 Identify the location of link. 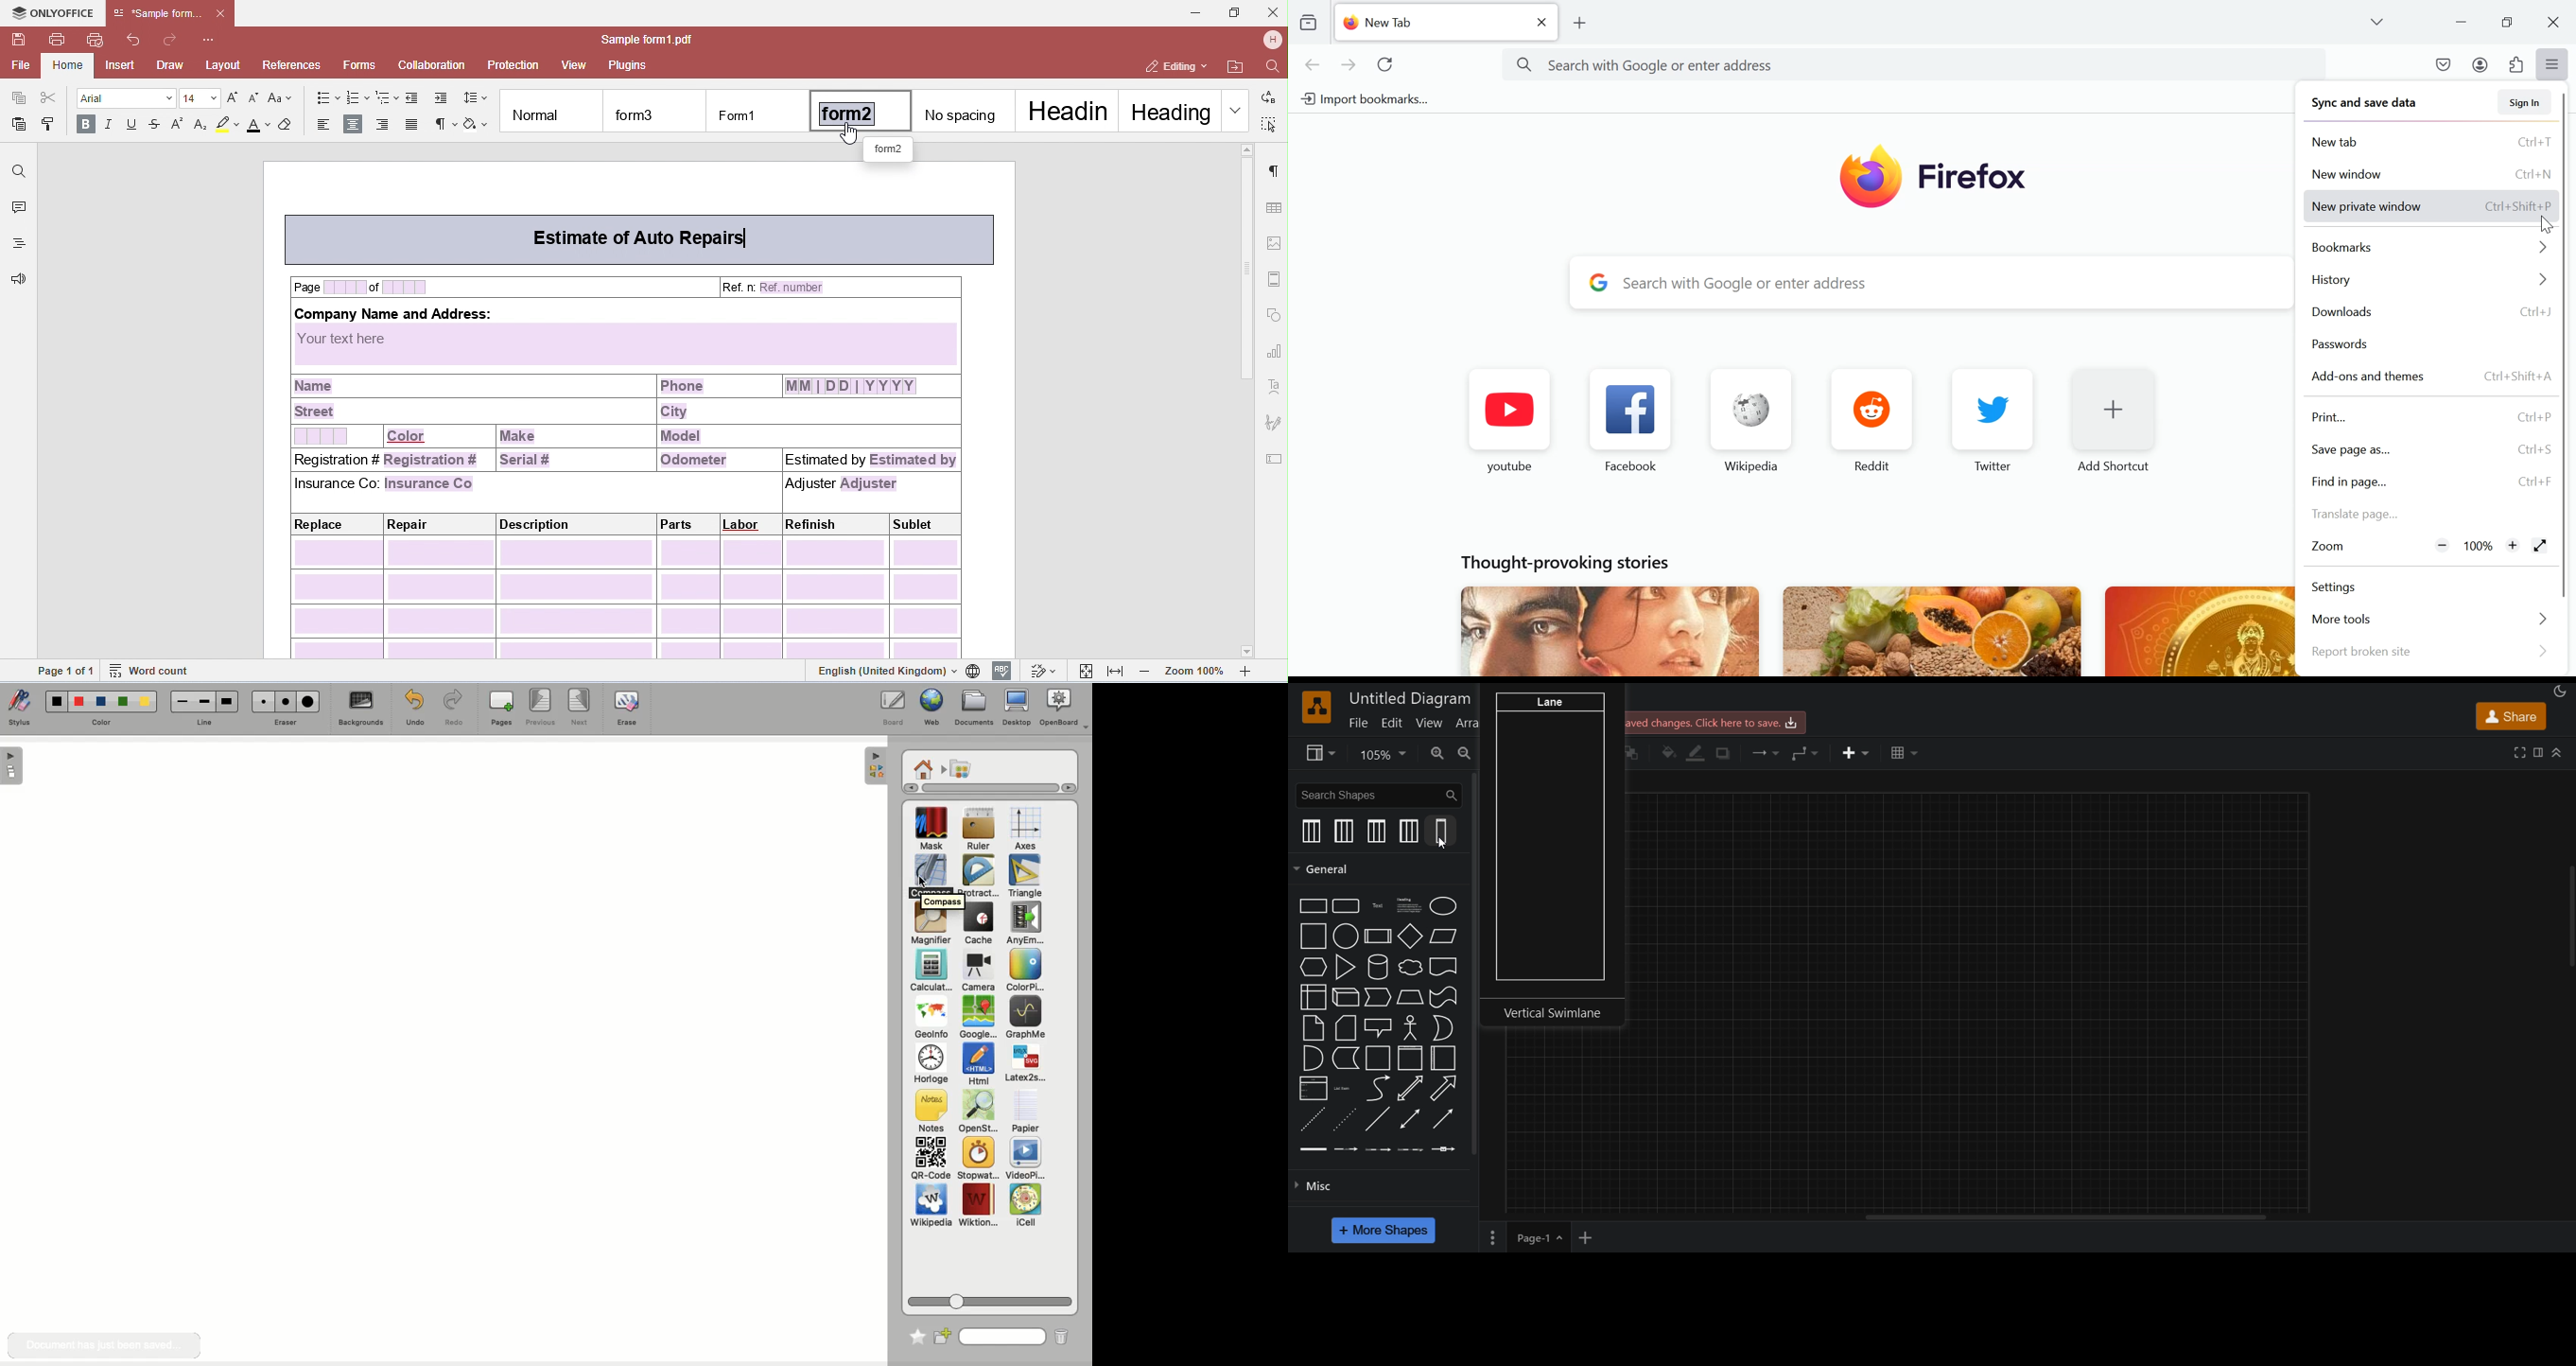
(1313, 1150).